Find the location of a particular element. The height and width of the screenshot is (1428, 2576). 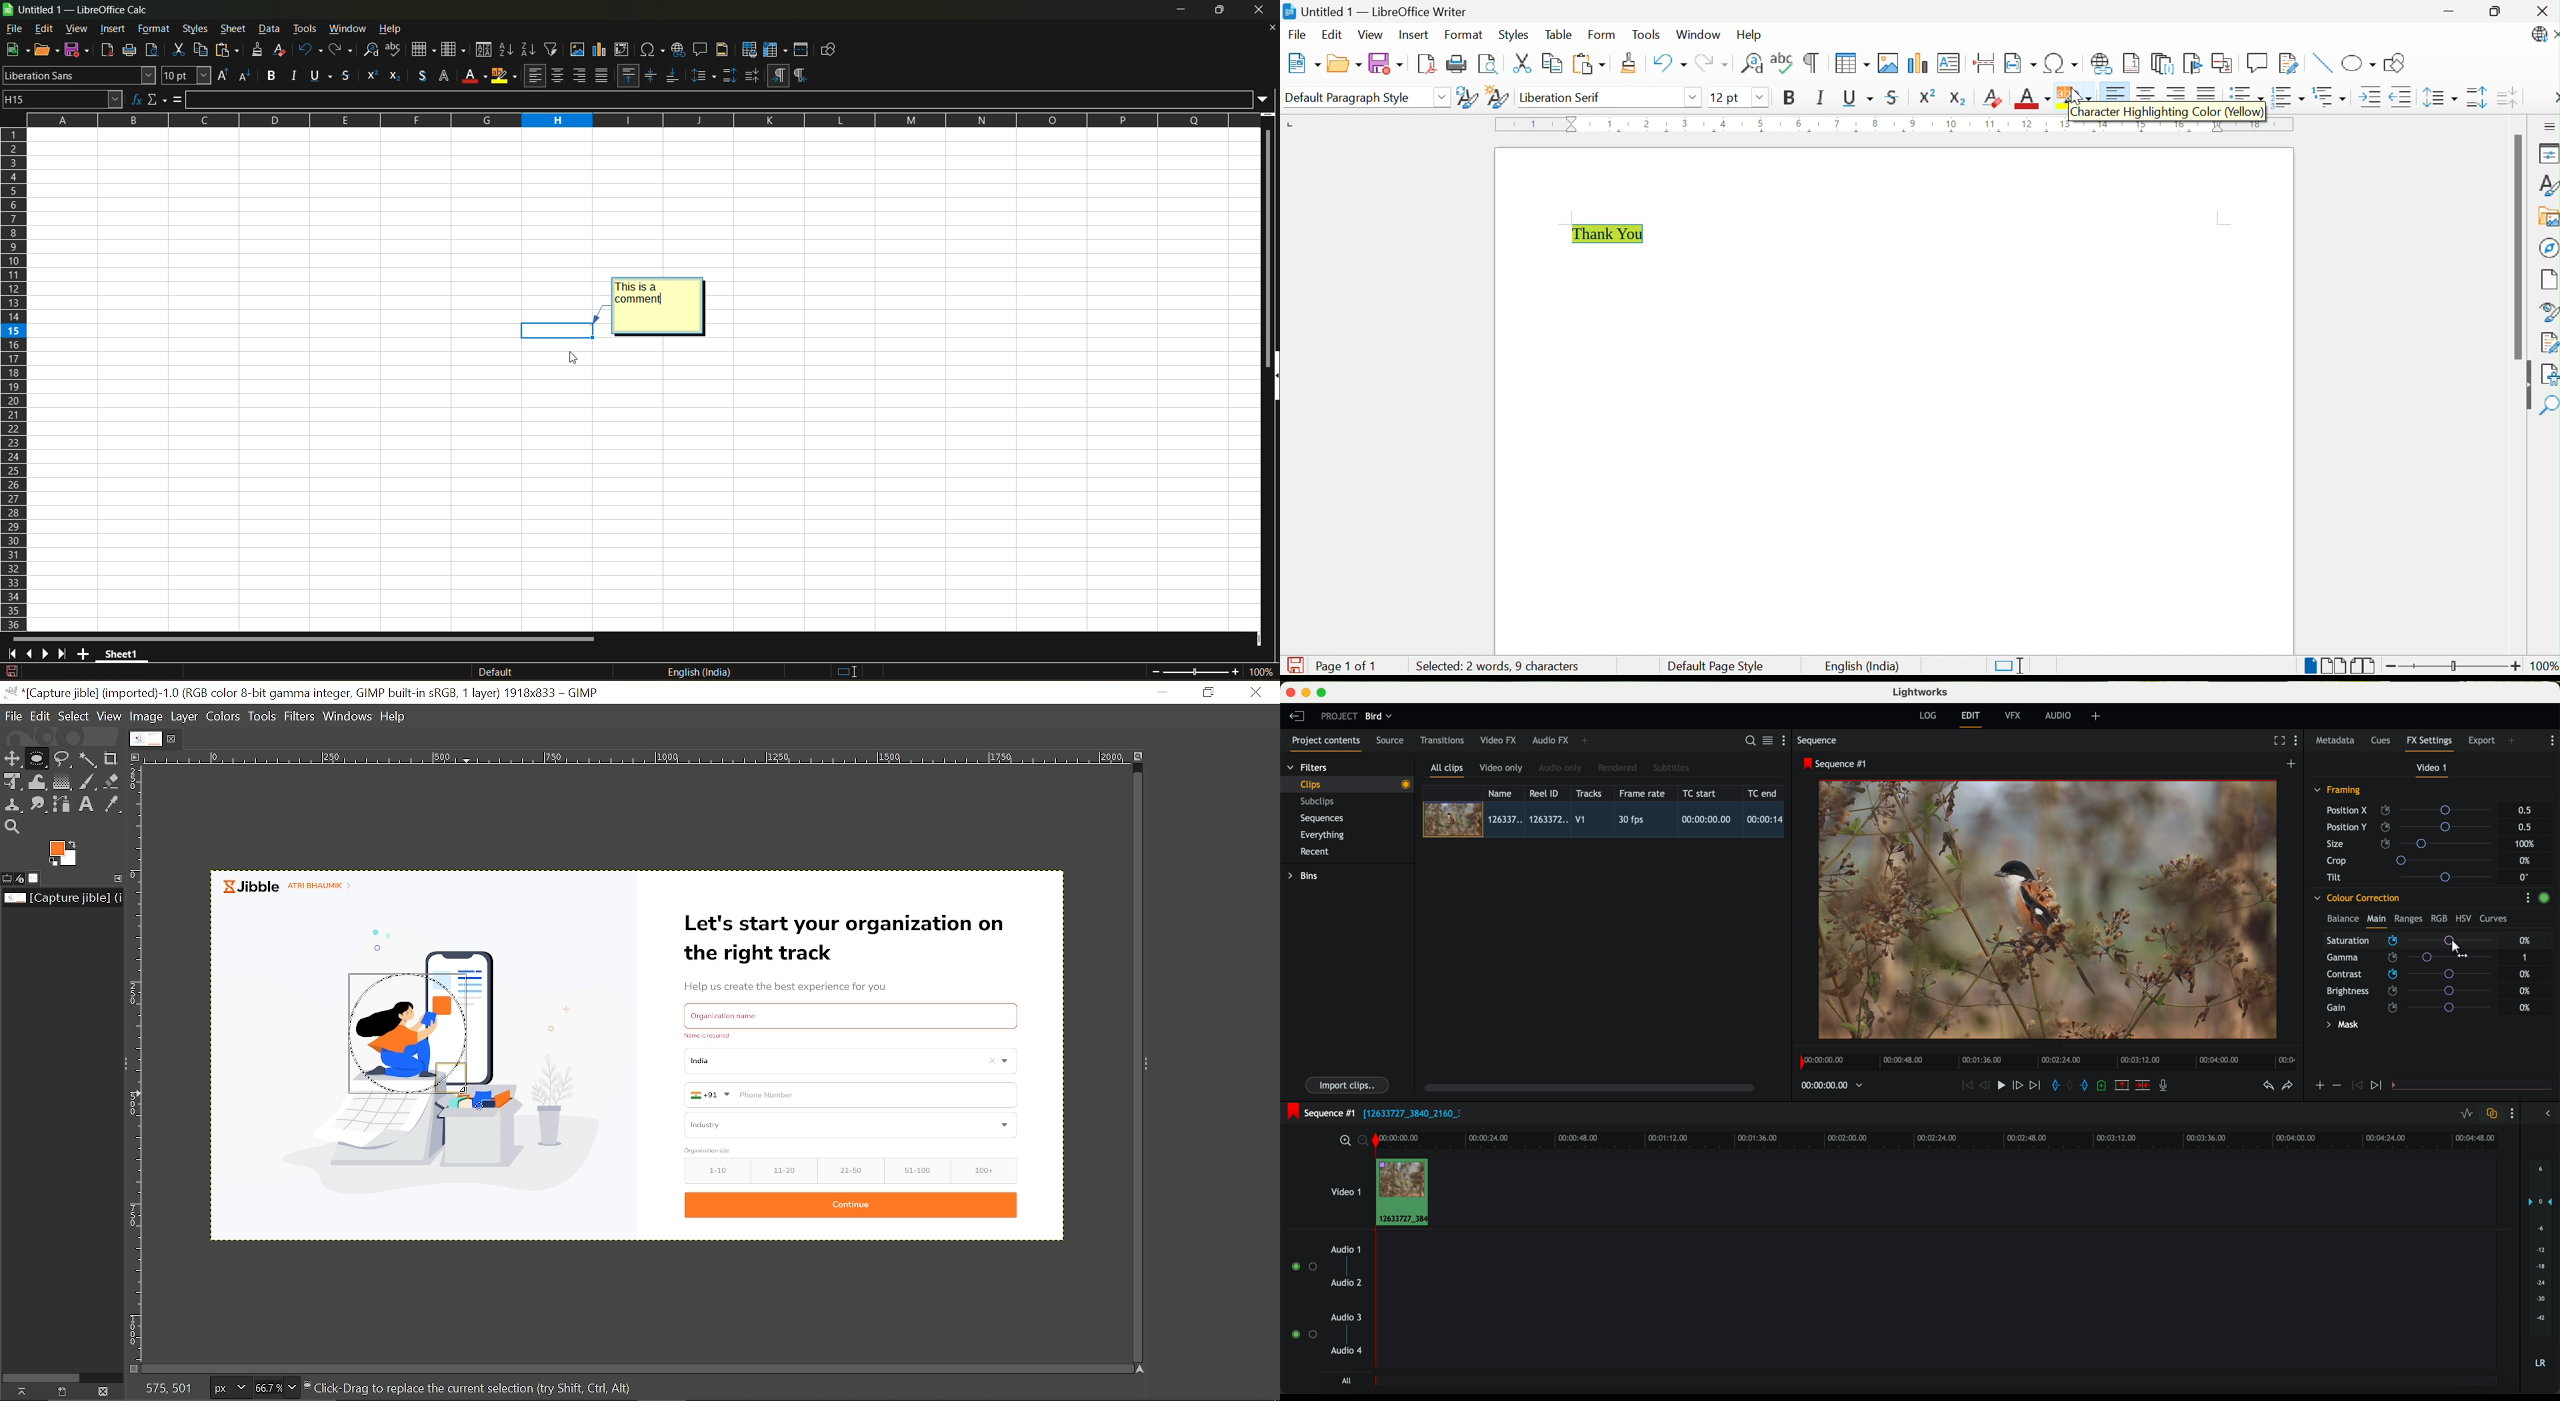

VFX is located at coordinates (2015, 716).